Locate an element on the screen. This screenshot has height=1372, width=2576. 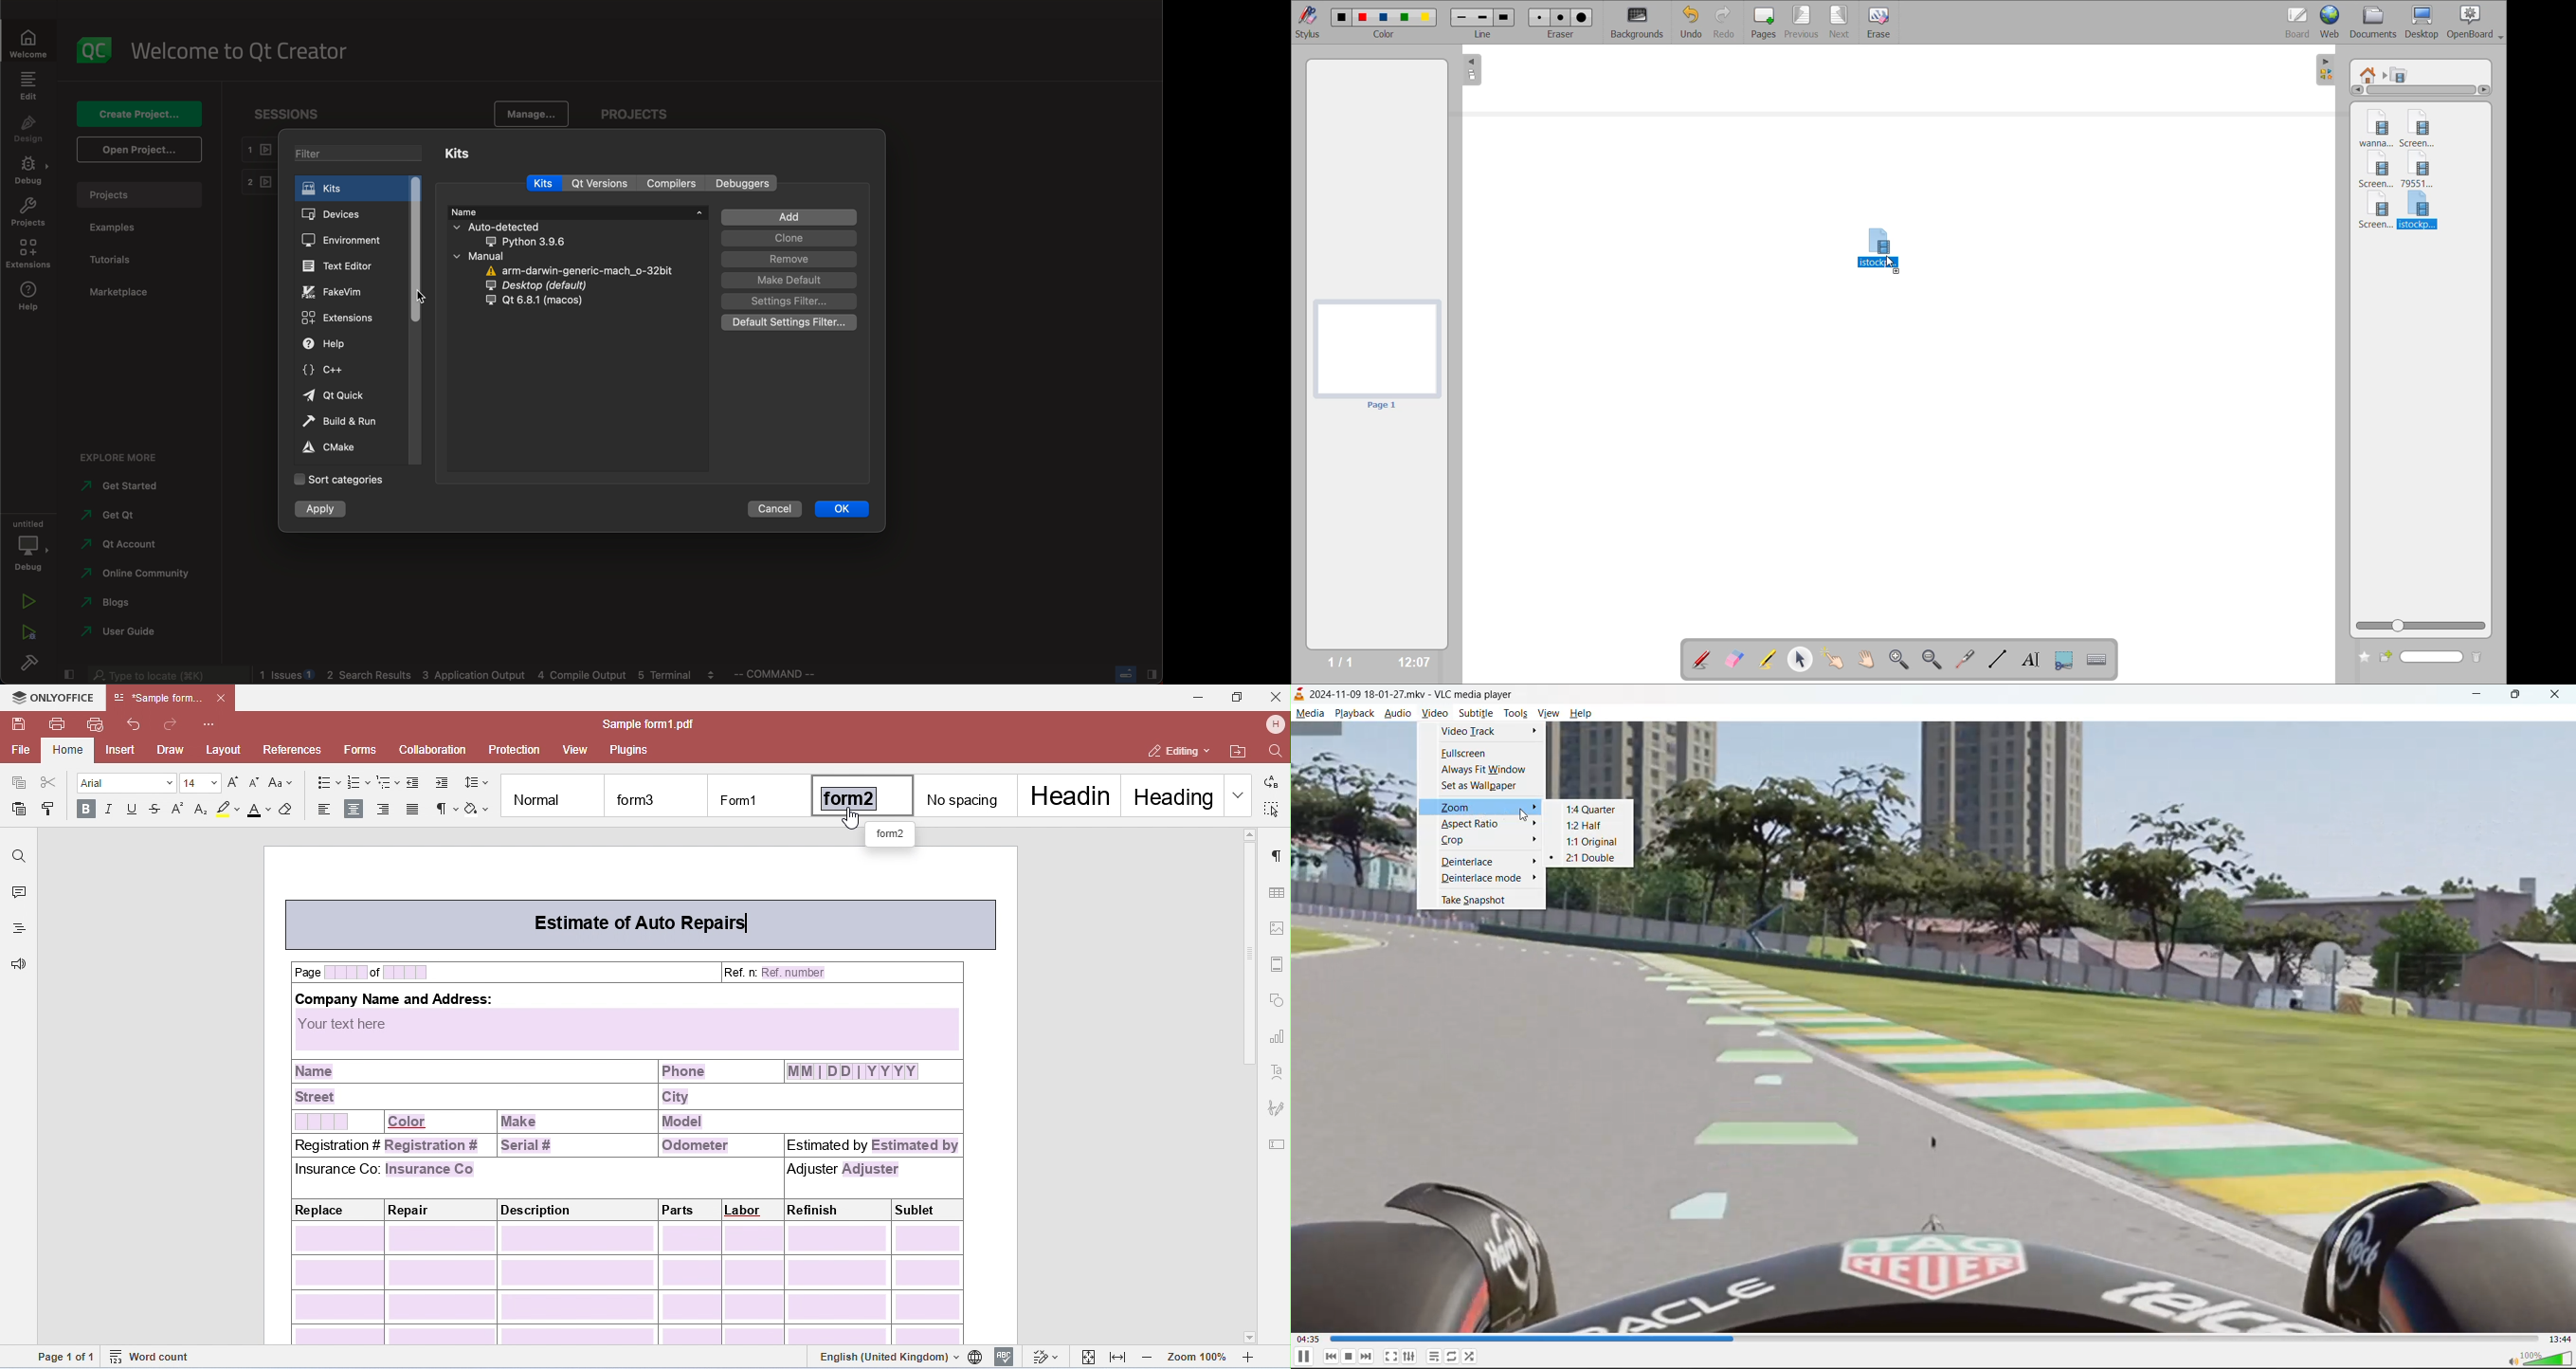
examples is located at coordinates (121, 227).